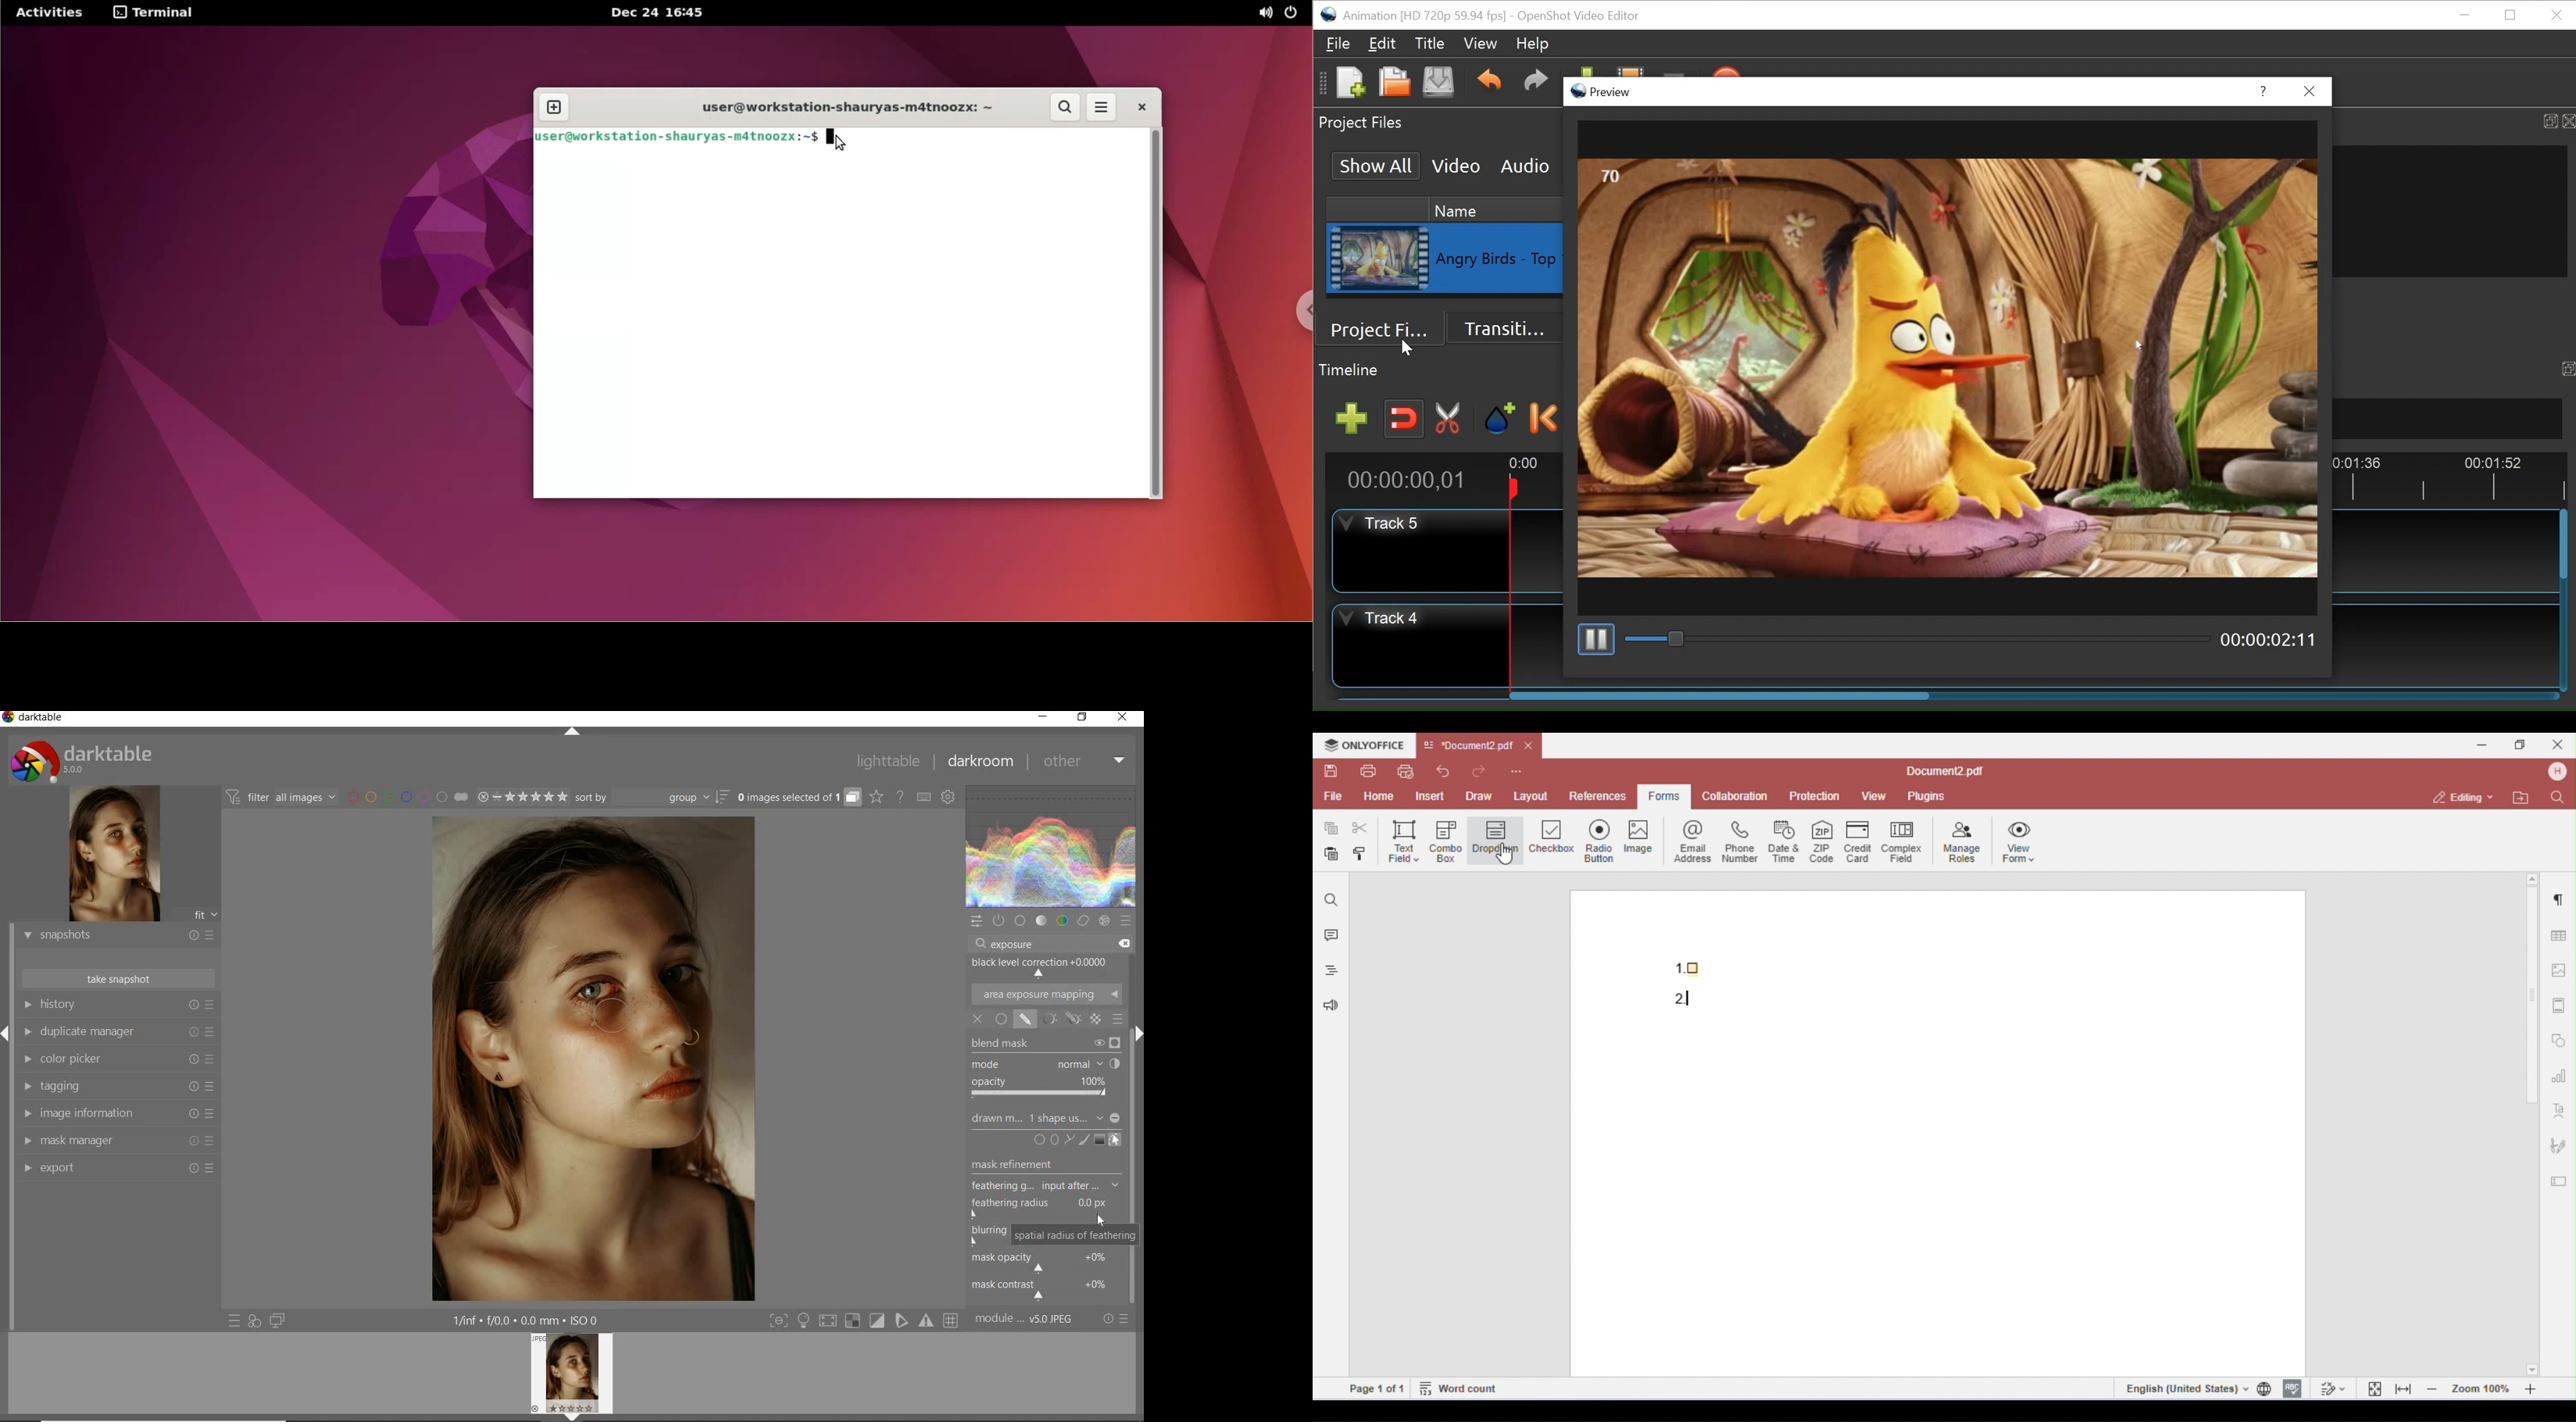  What do you see at coordinates (1132, 1081) in the screenshot?
I see `scrollbar` at bounding box center [1132, 1081].